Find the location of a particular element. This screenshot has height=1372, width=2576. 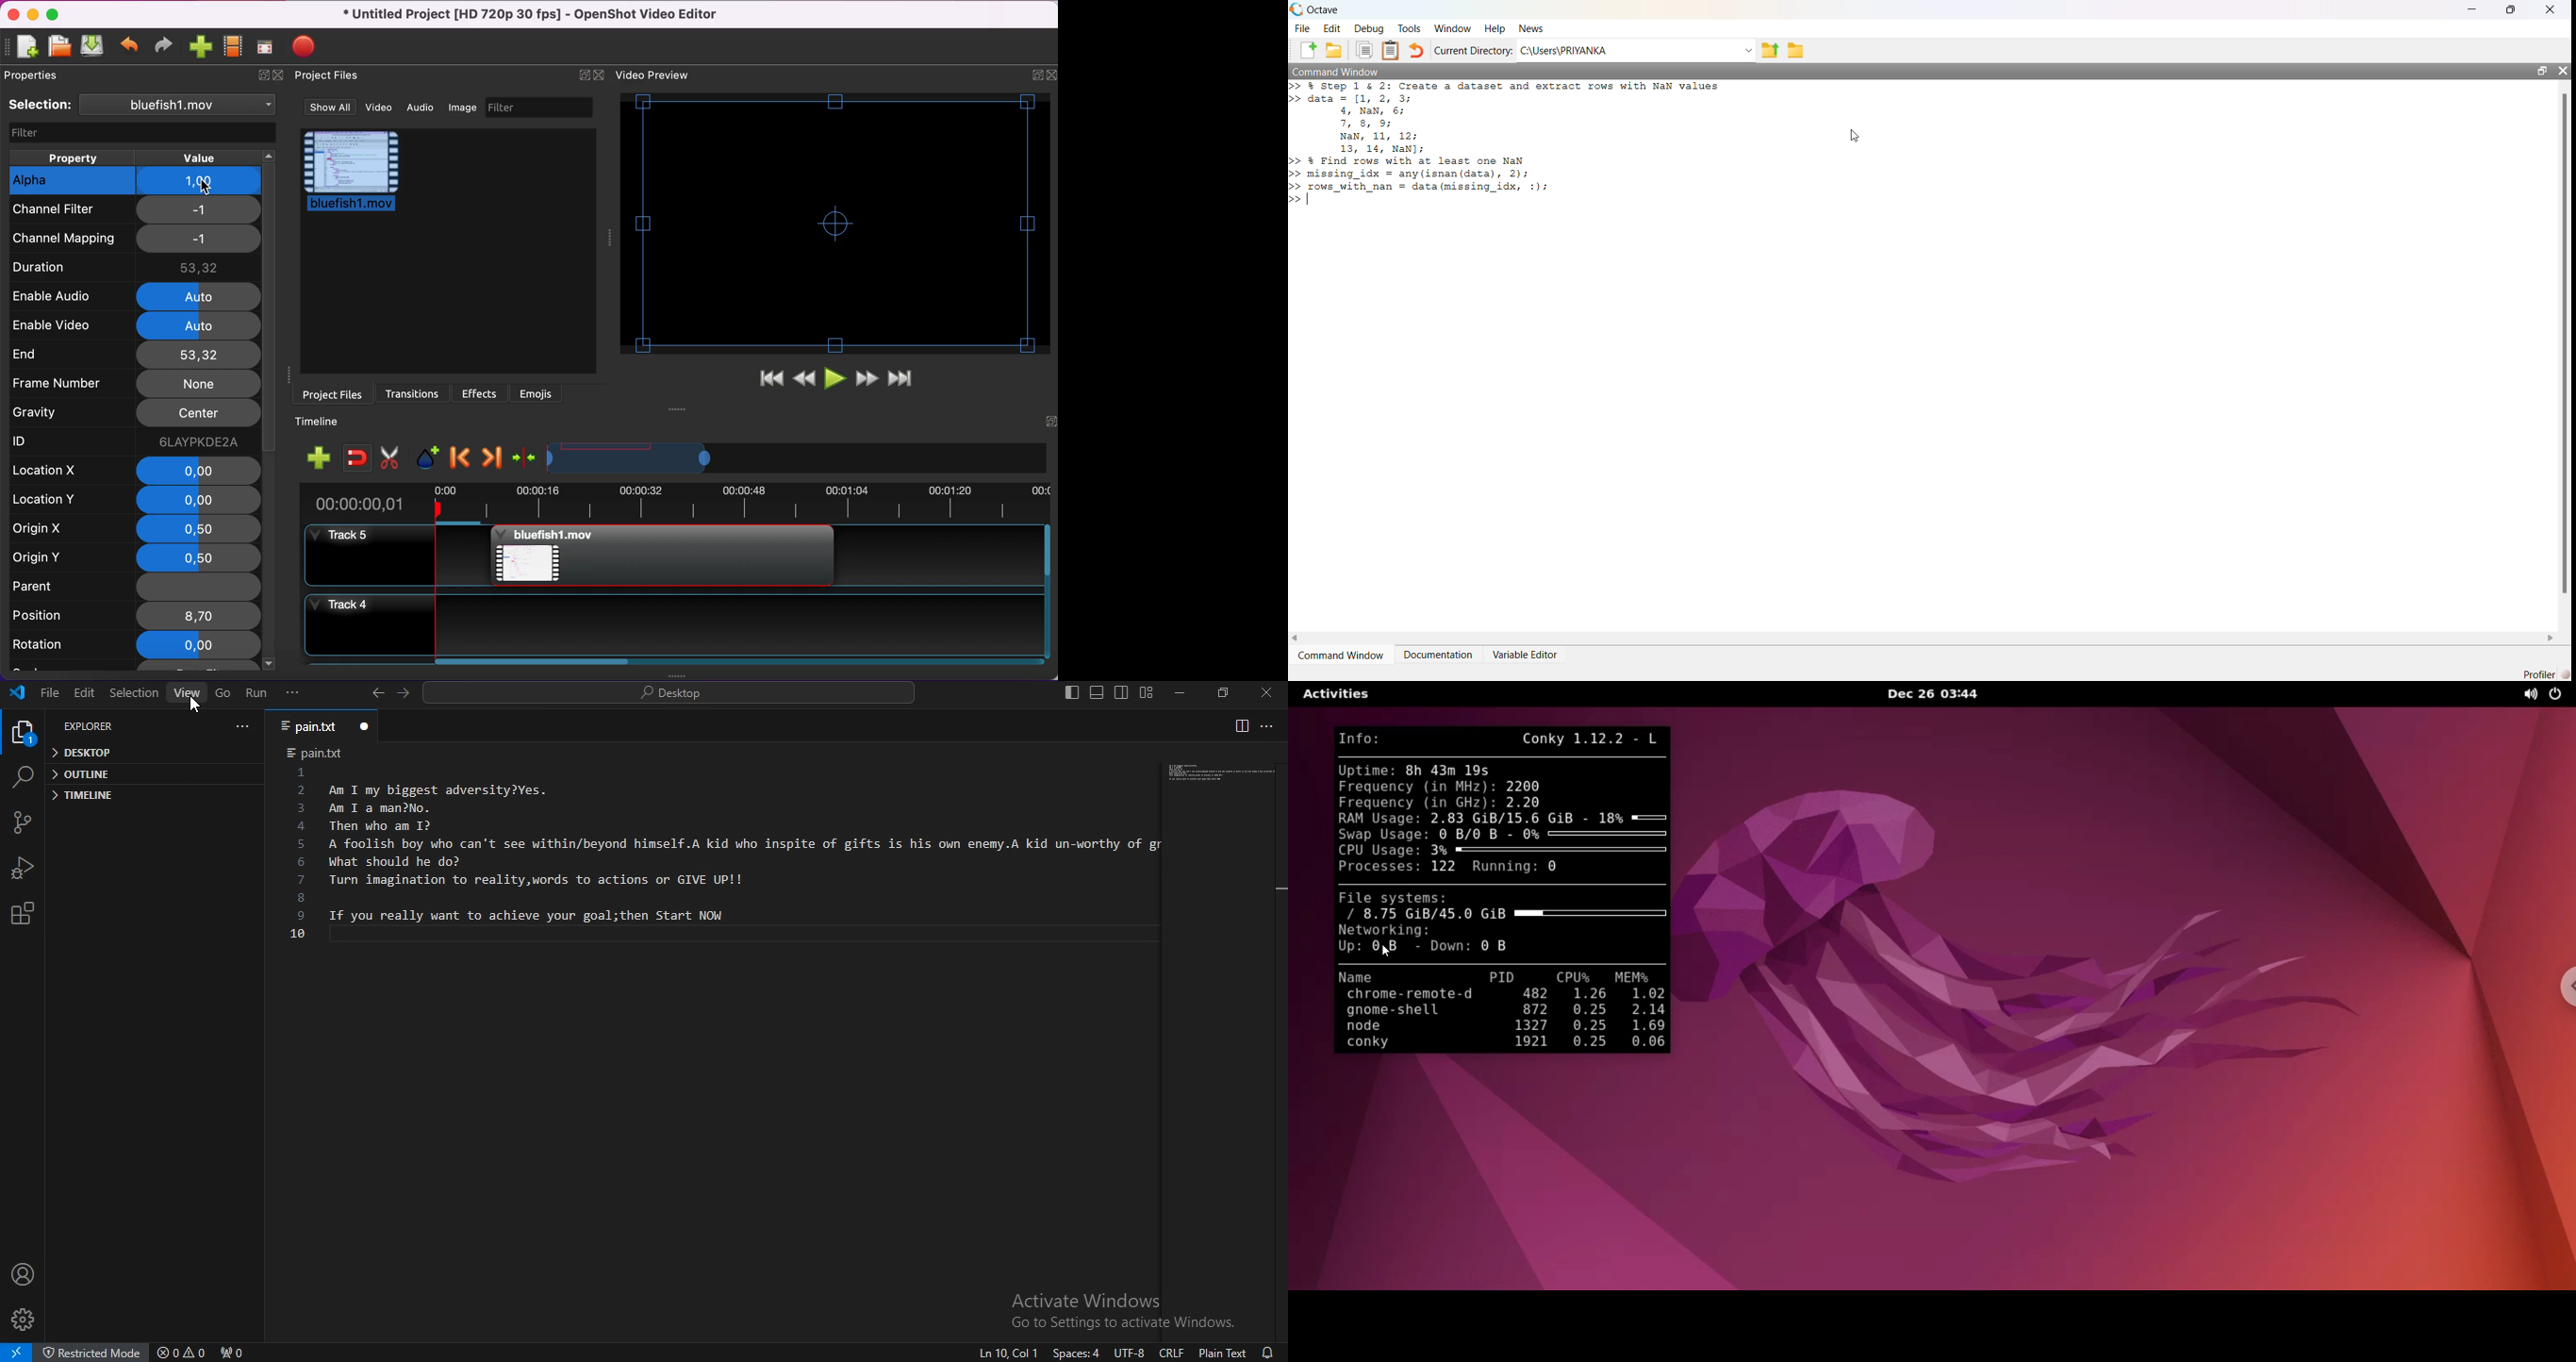

none is located at coordinates (198, 384).